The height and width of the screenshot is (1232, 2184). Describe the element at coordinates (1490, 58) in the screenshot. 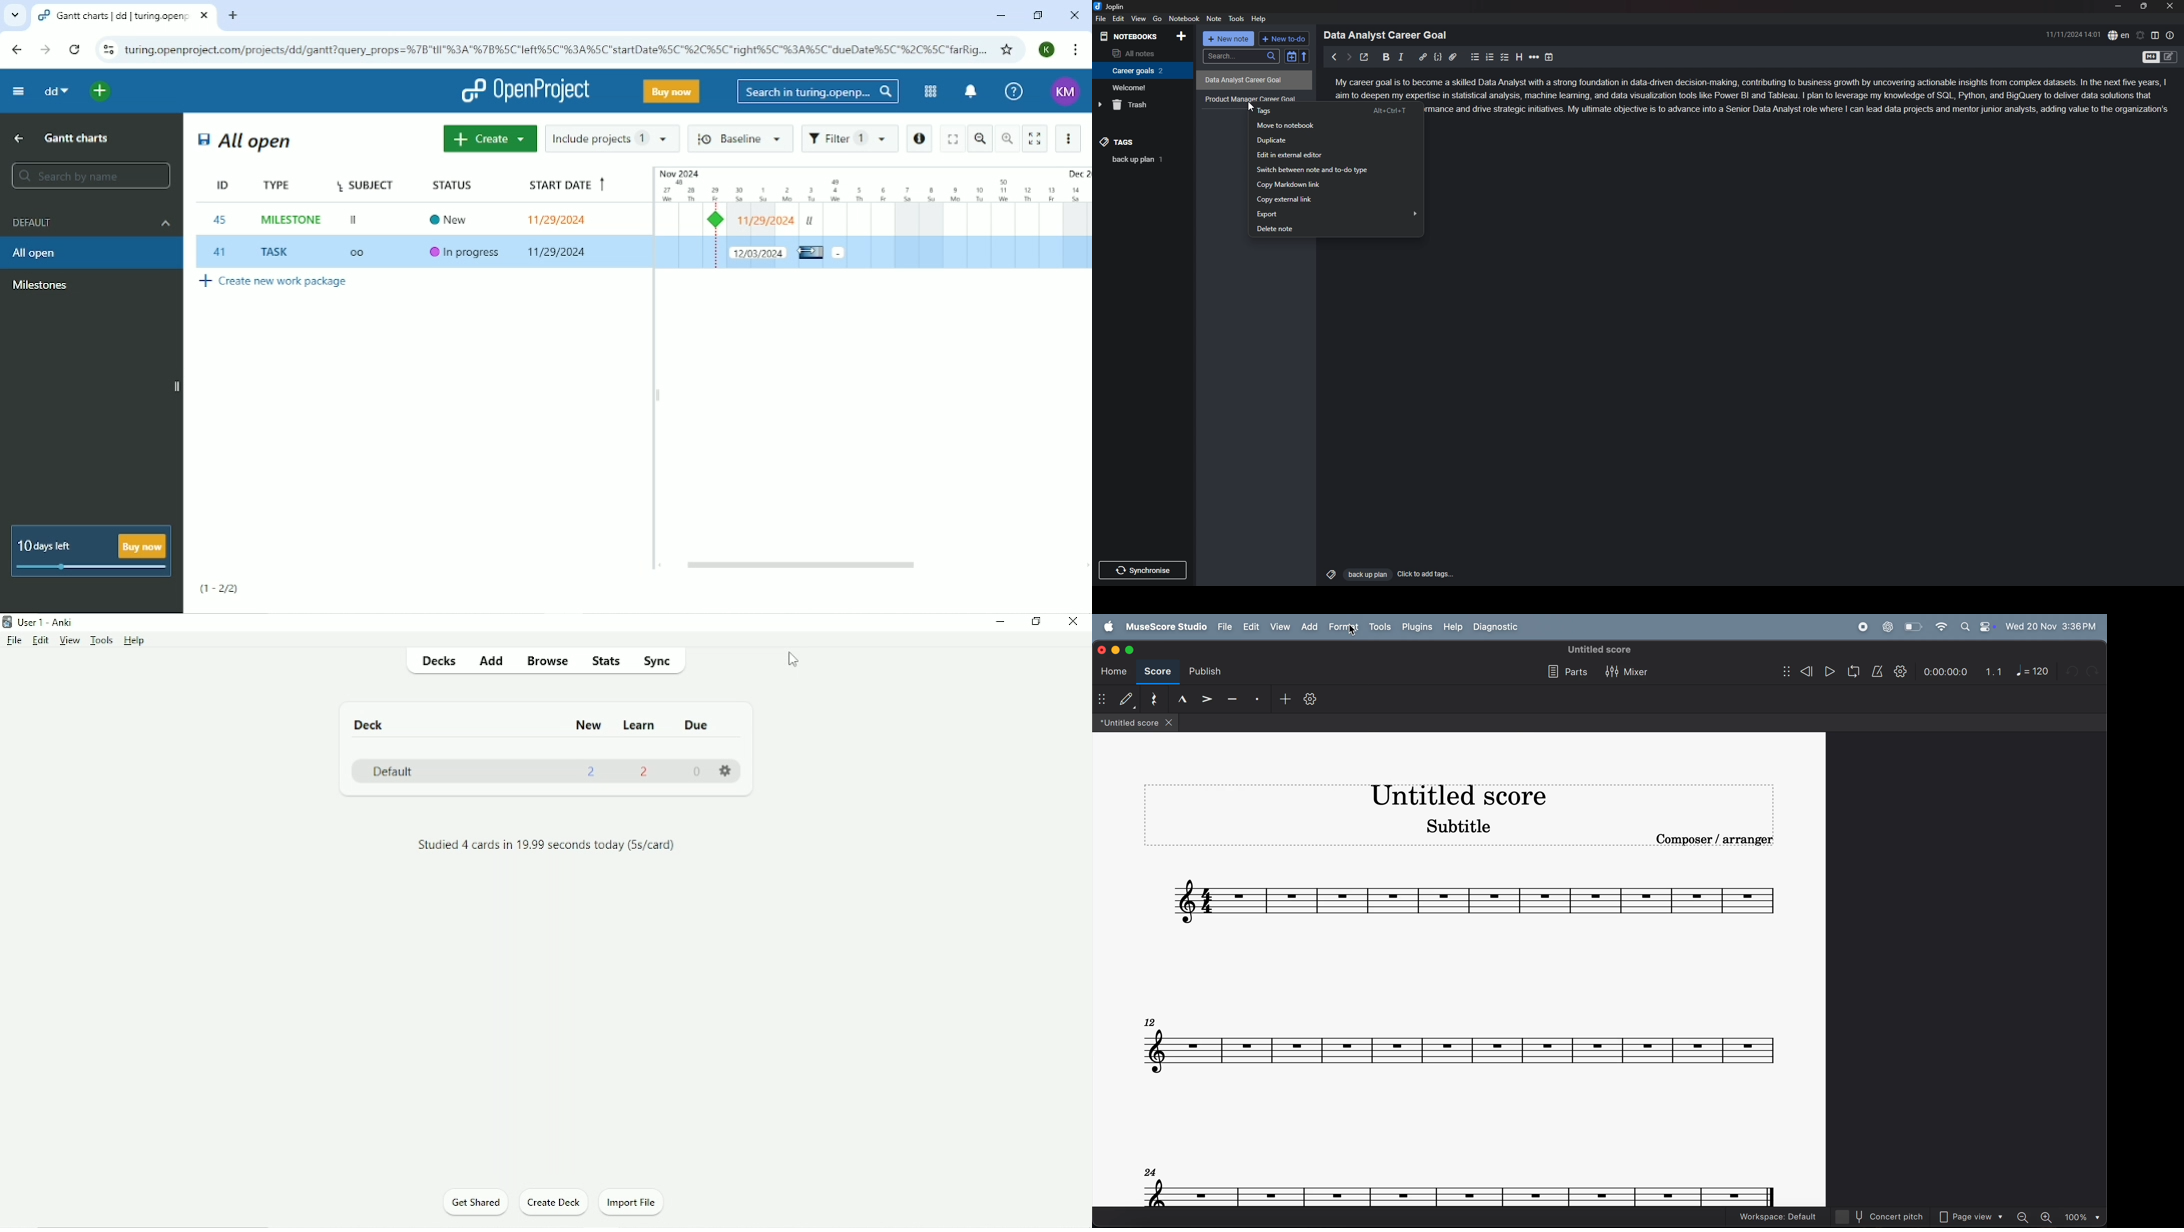

I see `numbered list` at that location.